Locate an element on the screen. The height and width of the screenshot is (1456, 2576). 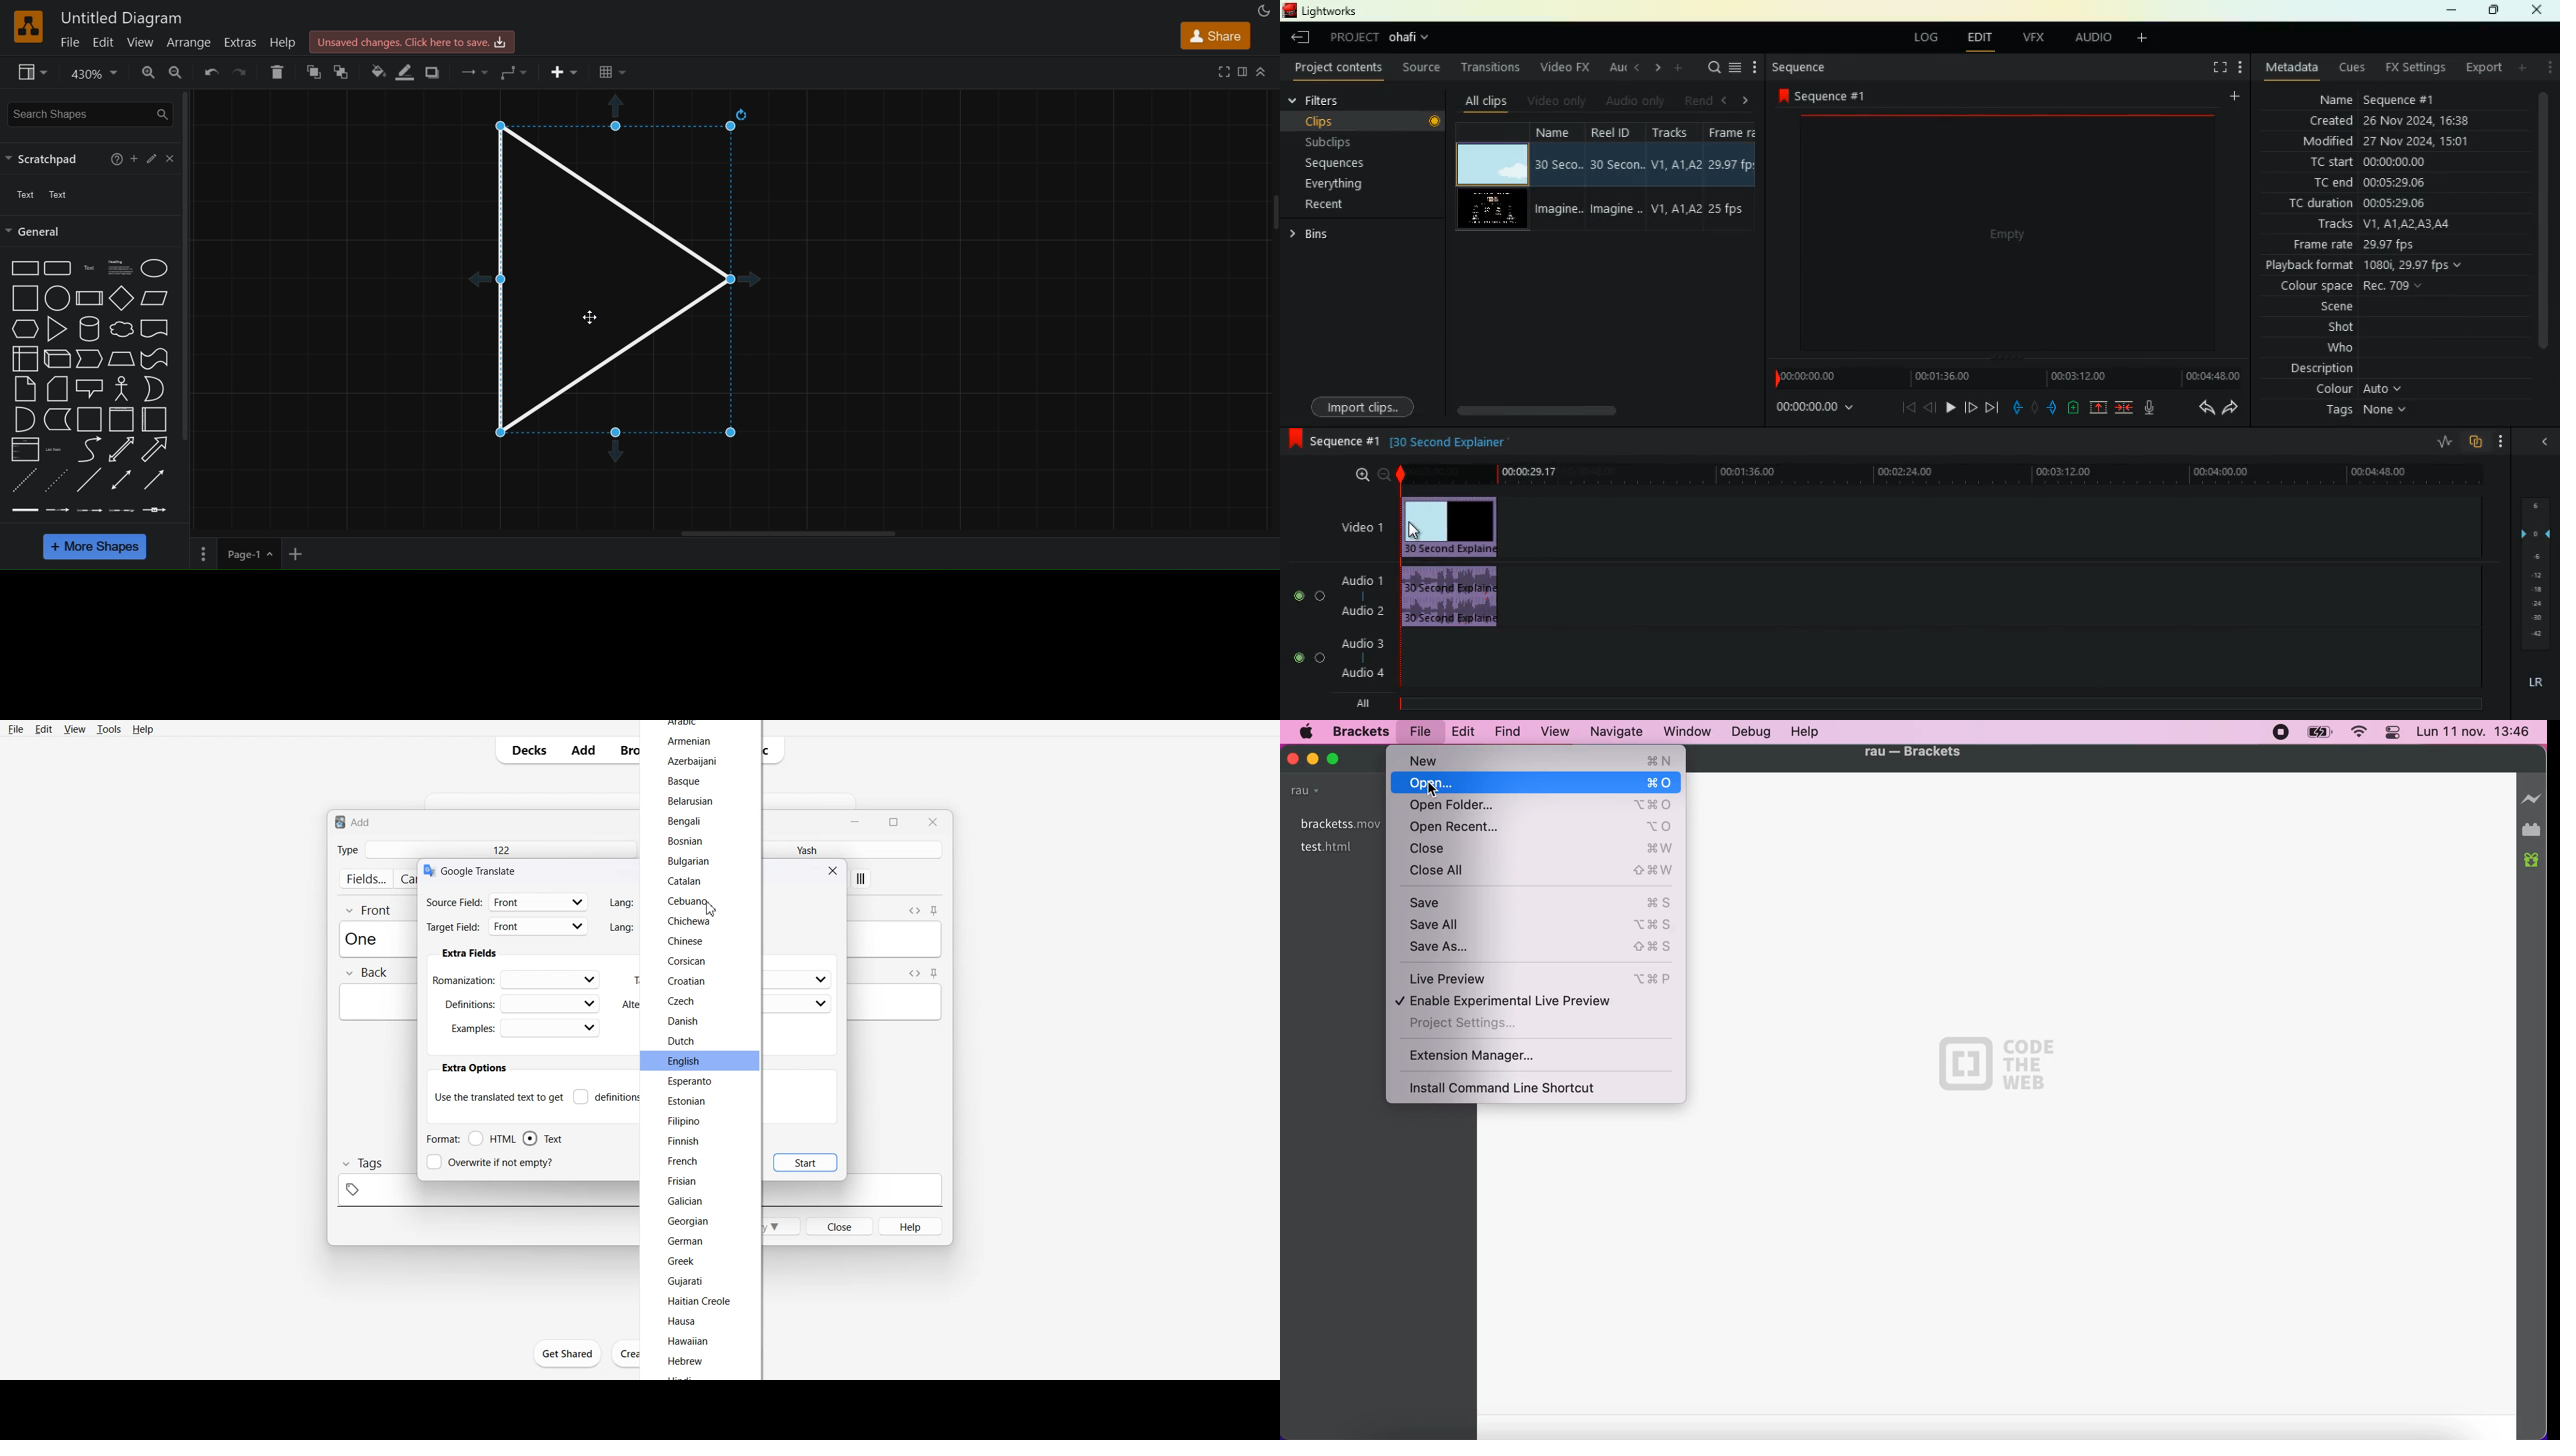
page 1 is located at coordinates (253, 553).